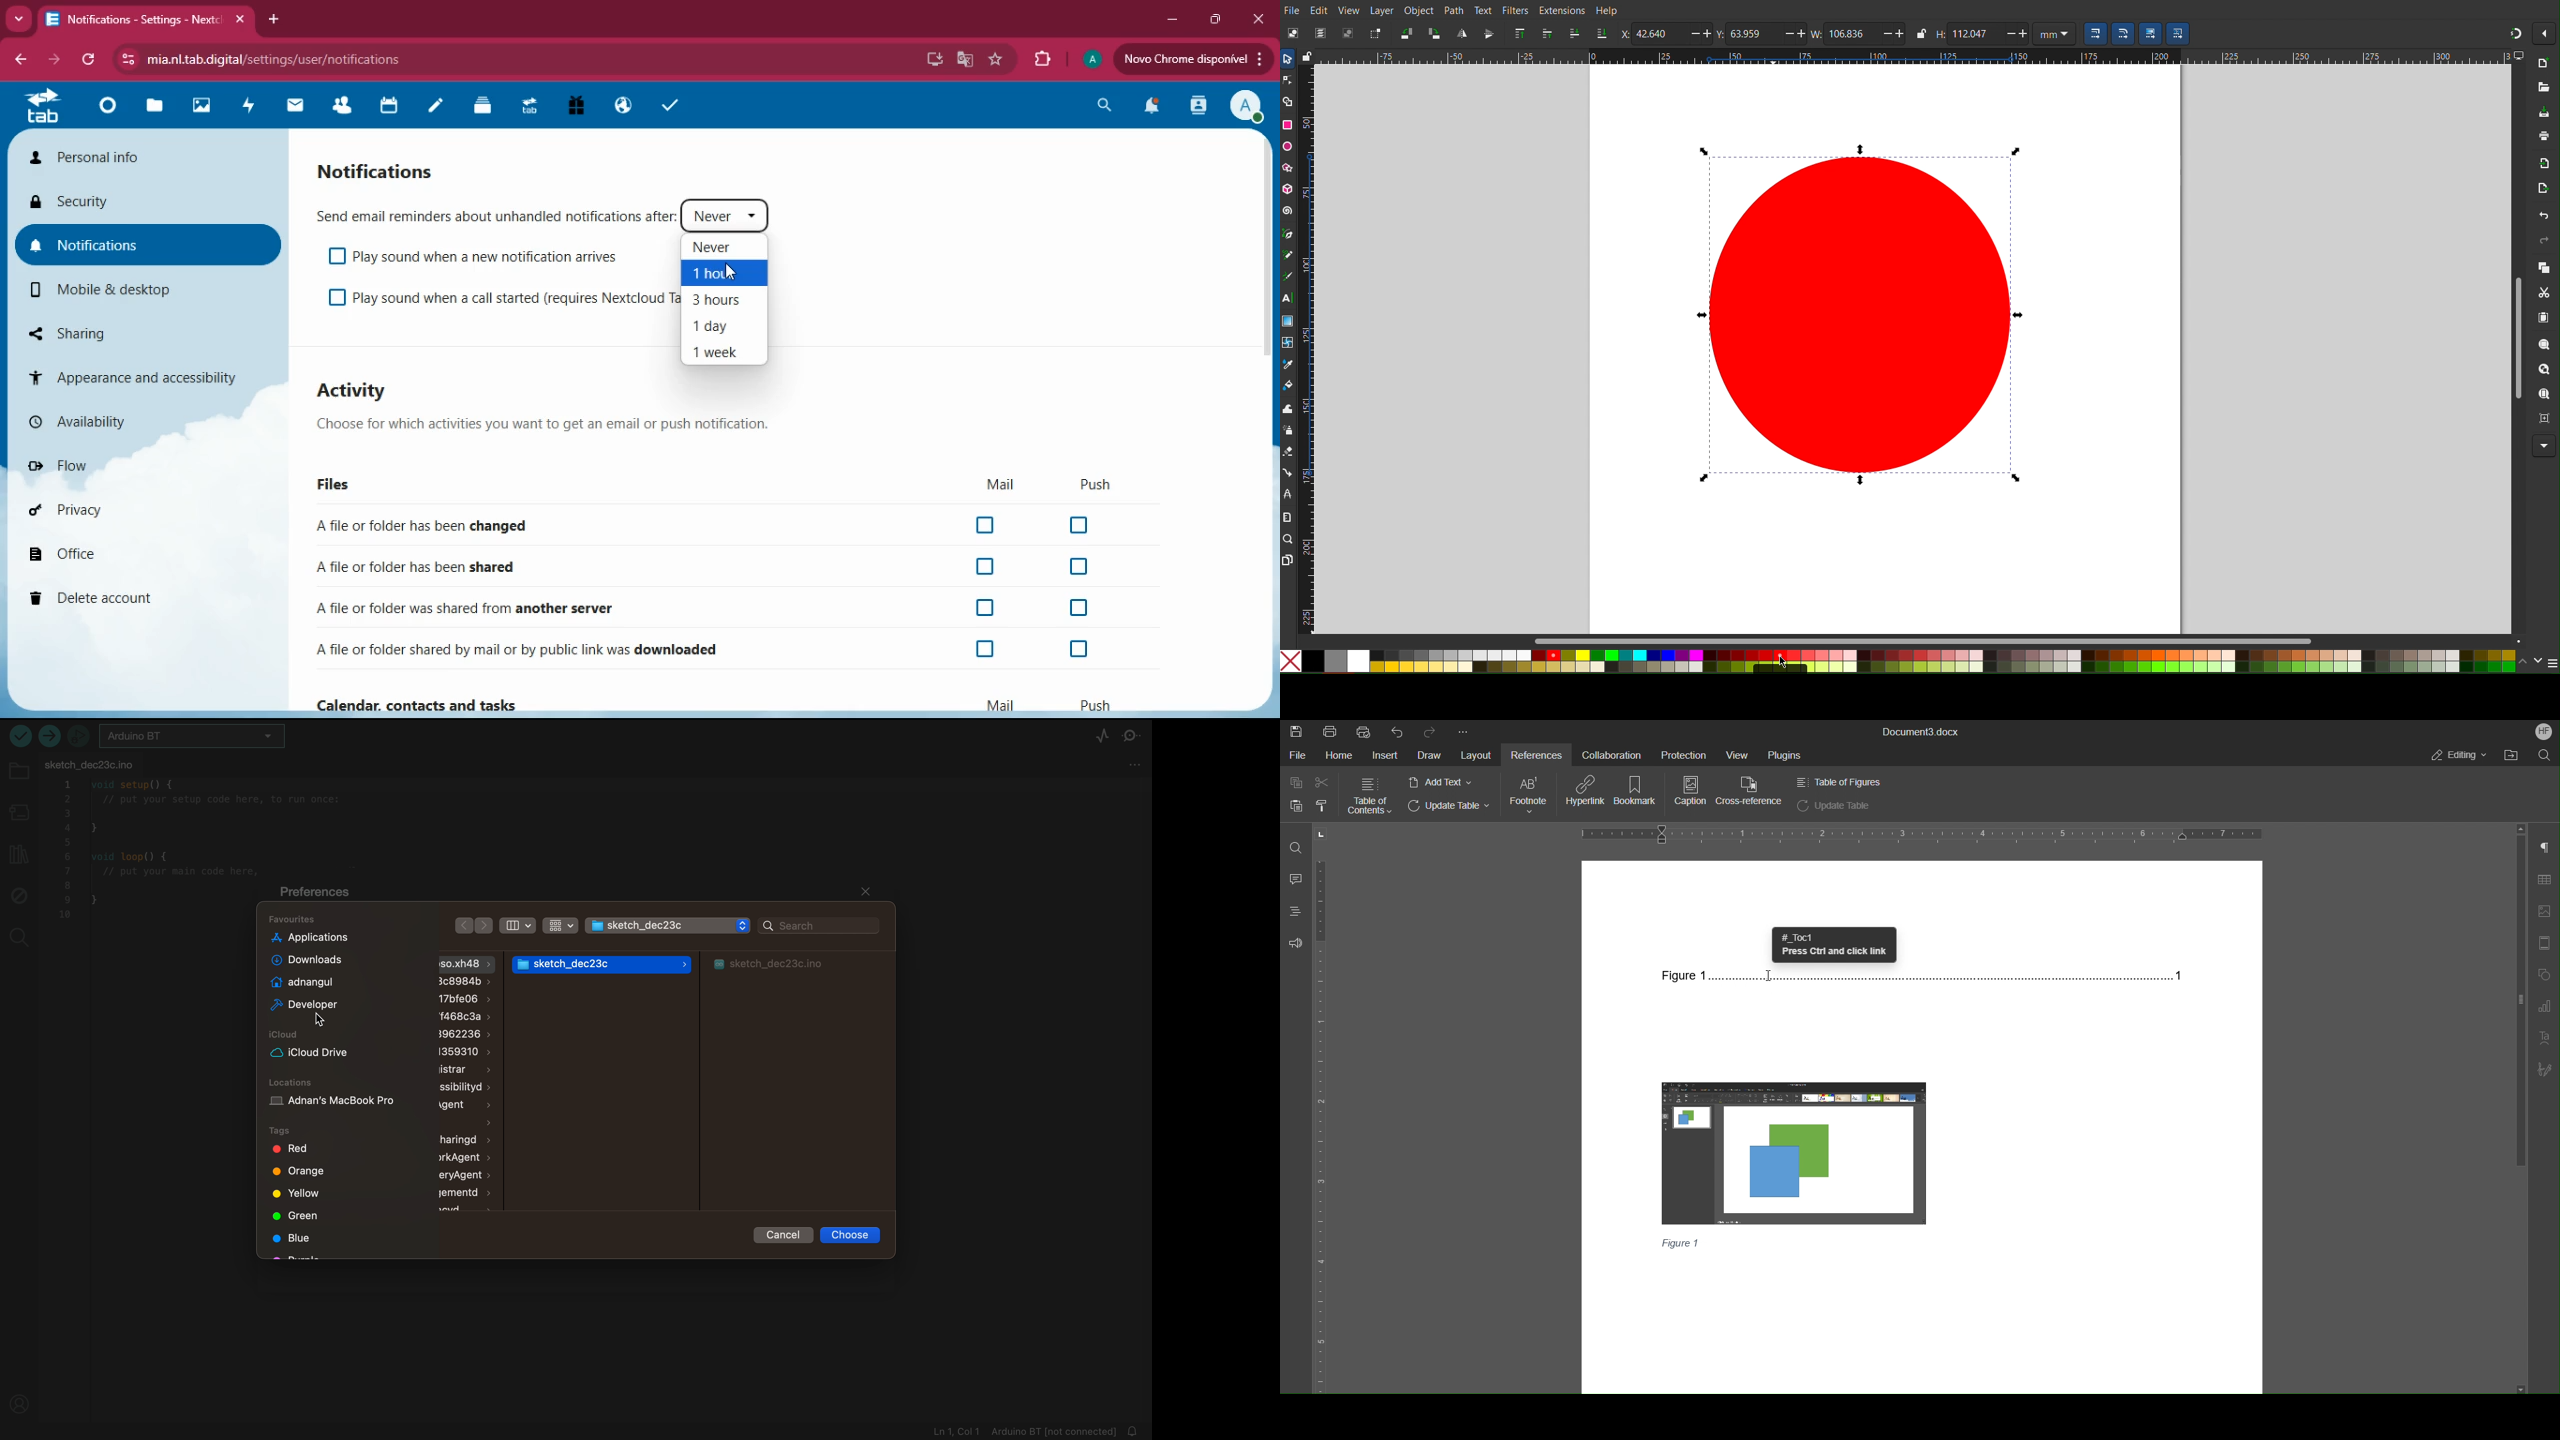 The image size is (2576, 1456). What do you see at coordinates (314, 960) in the screenshot?
I see `downloads` at bounding box center [314, 960].